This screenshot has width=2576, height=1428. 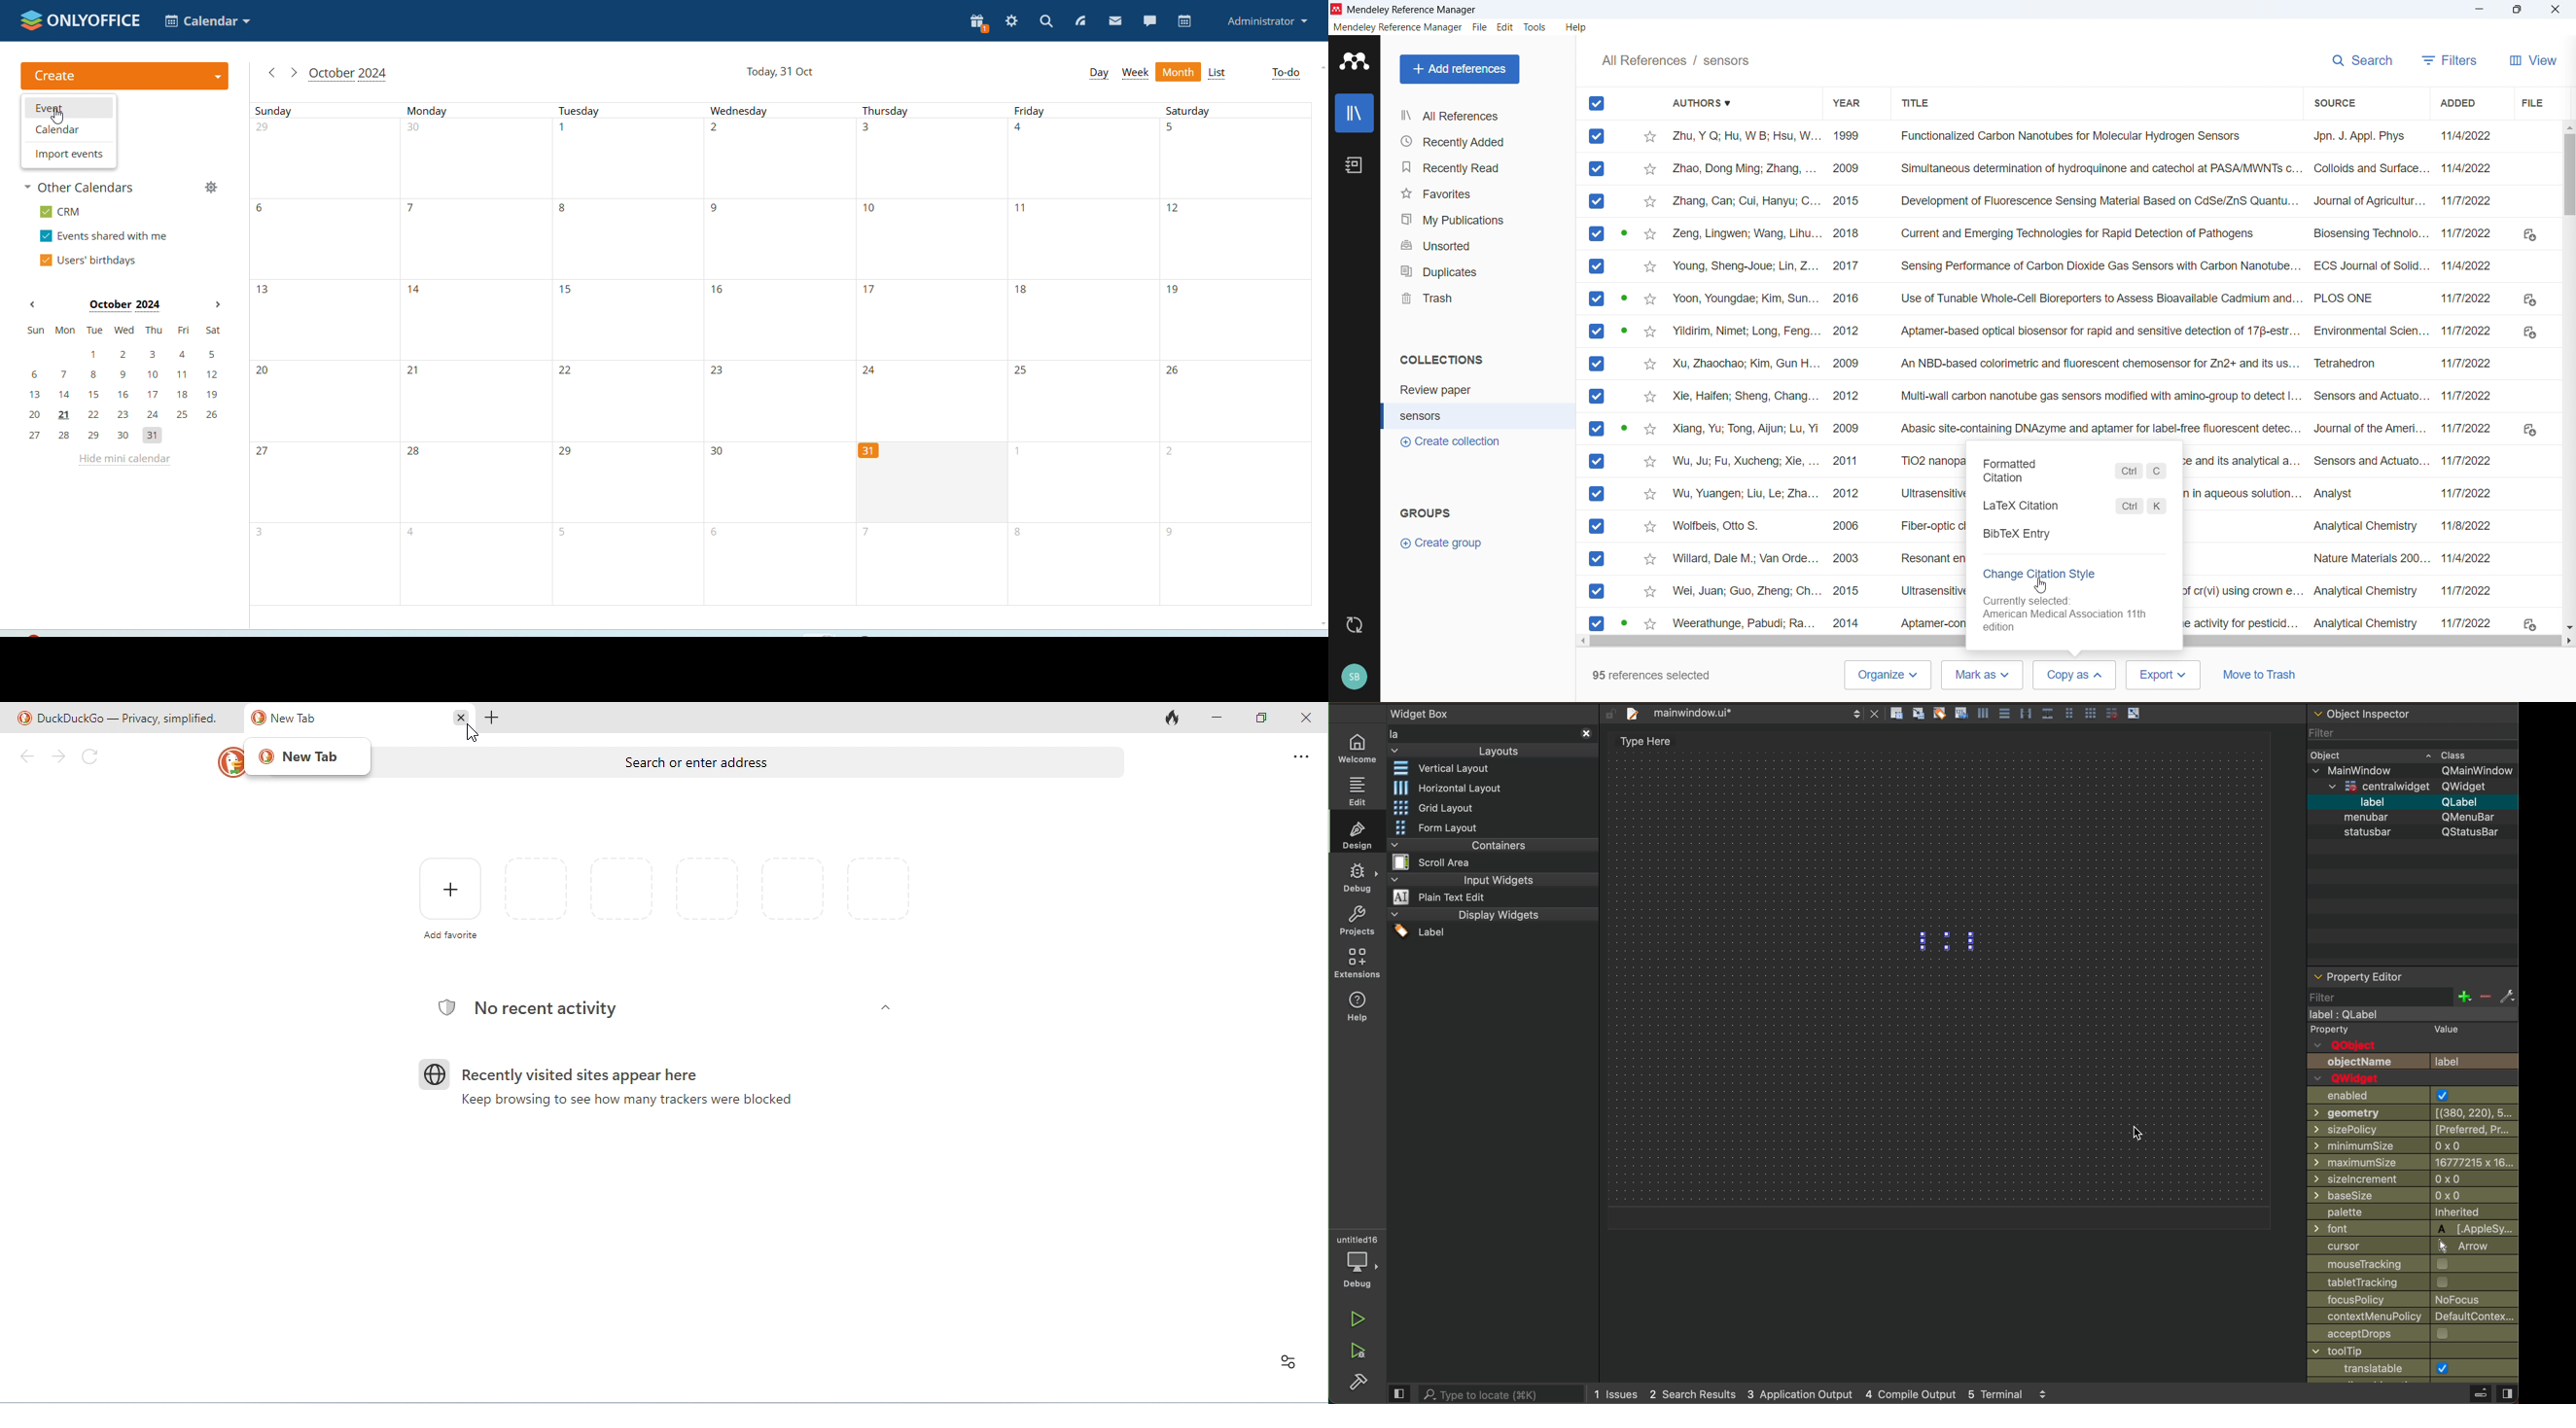 What do you see at coordinates (475, 354) in the screenshot?
I see `Mondays` at bounding box center [475, 354].